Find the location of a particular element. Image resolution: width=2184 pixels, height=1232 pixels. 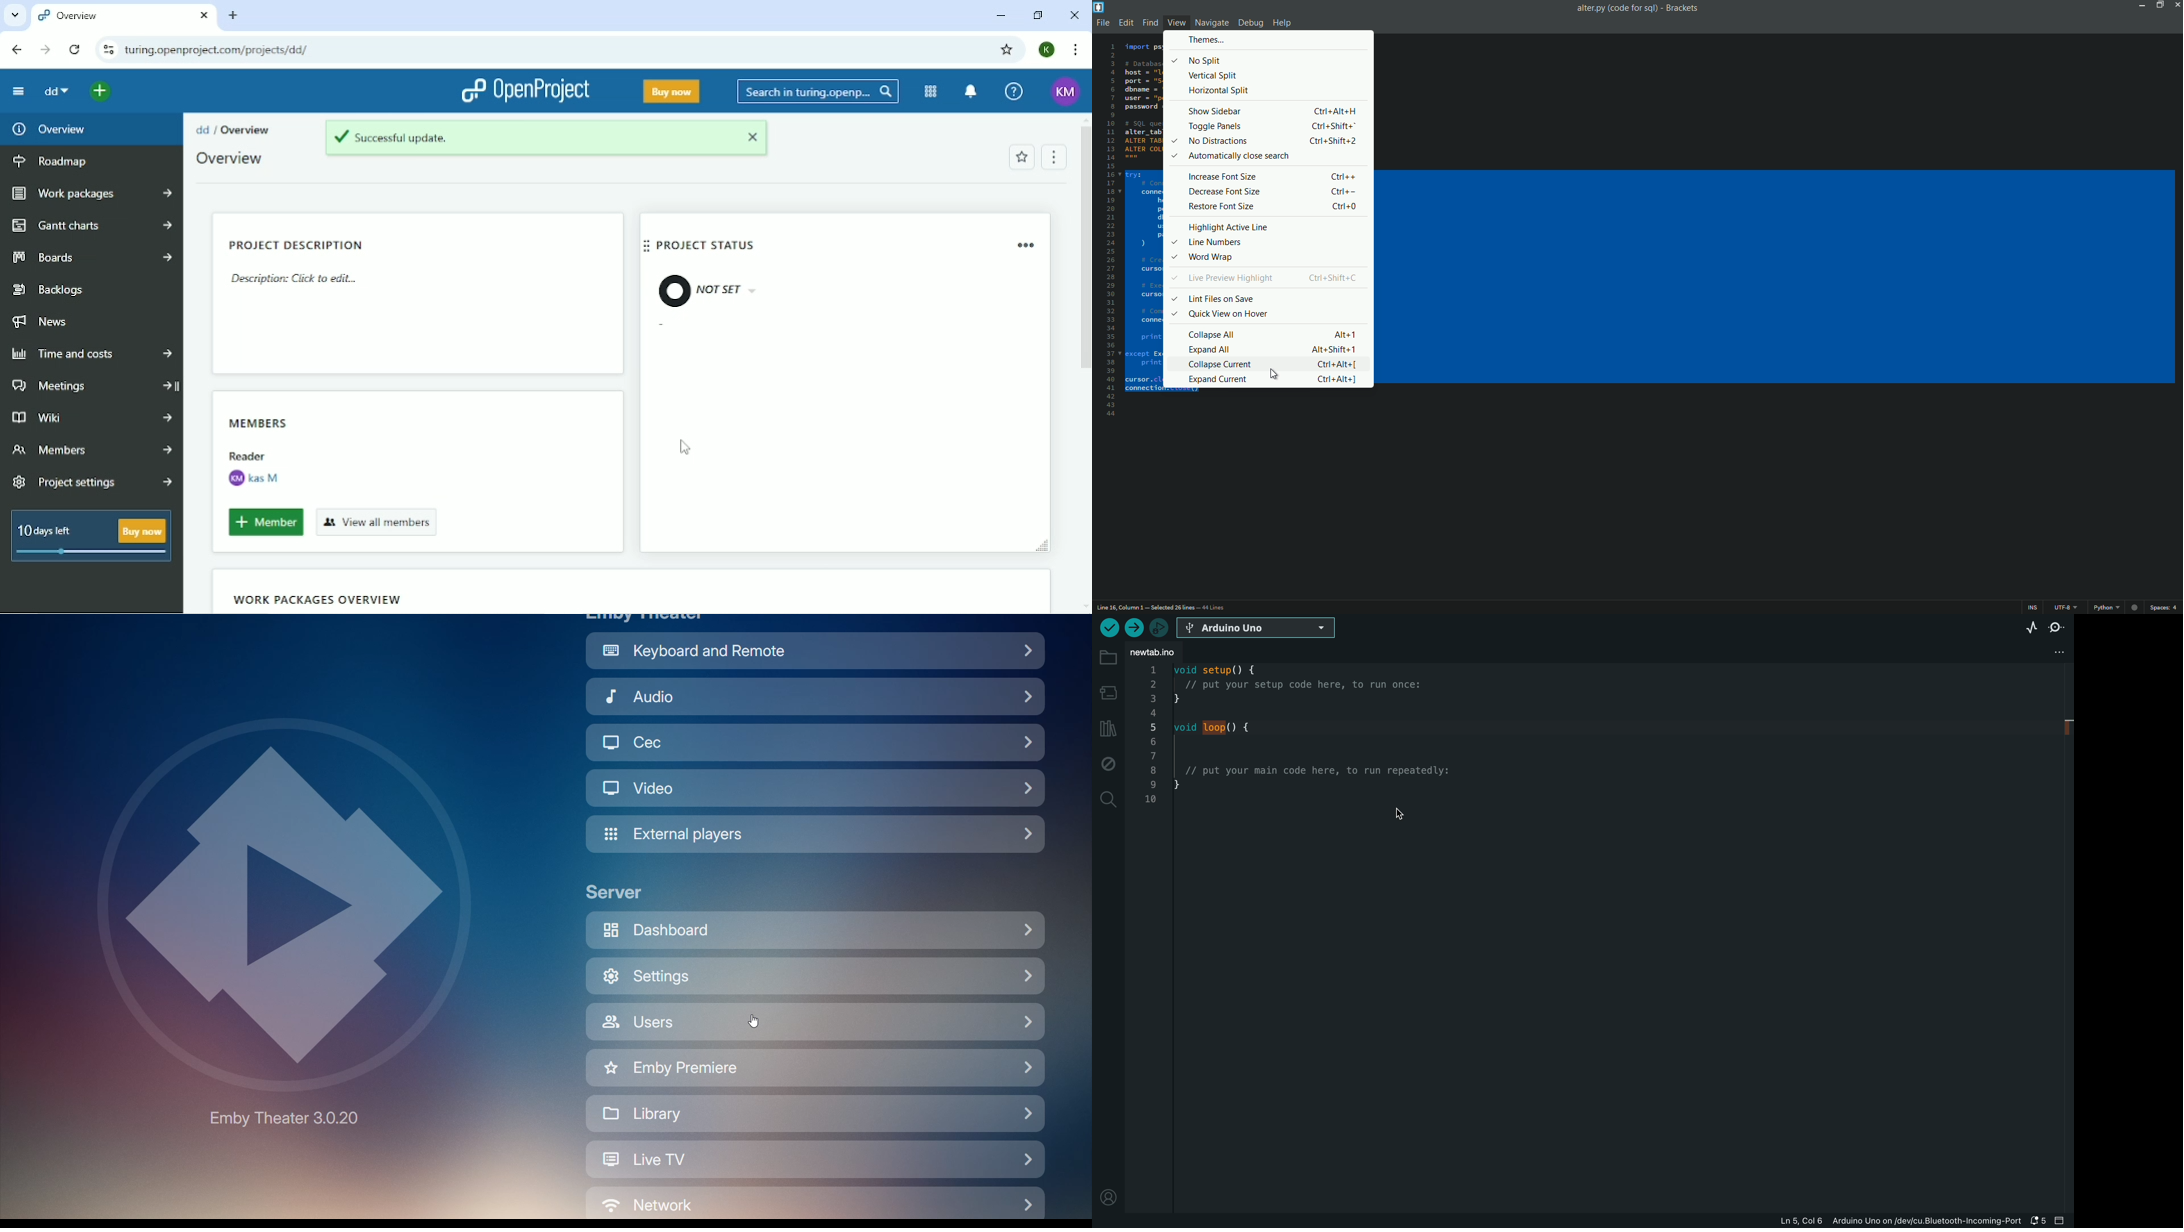

live preview highlight is located at coordinates (1230, 279).